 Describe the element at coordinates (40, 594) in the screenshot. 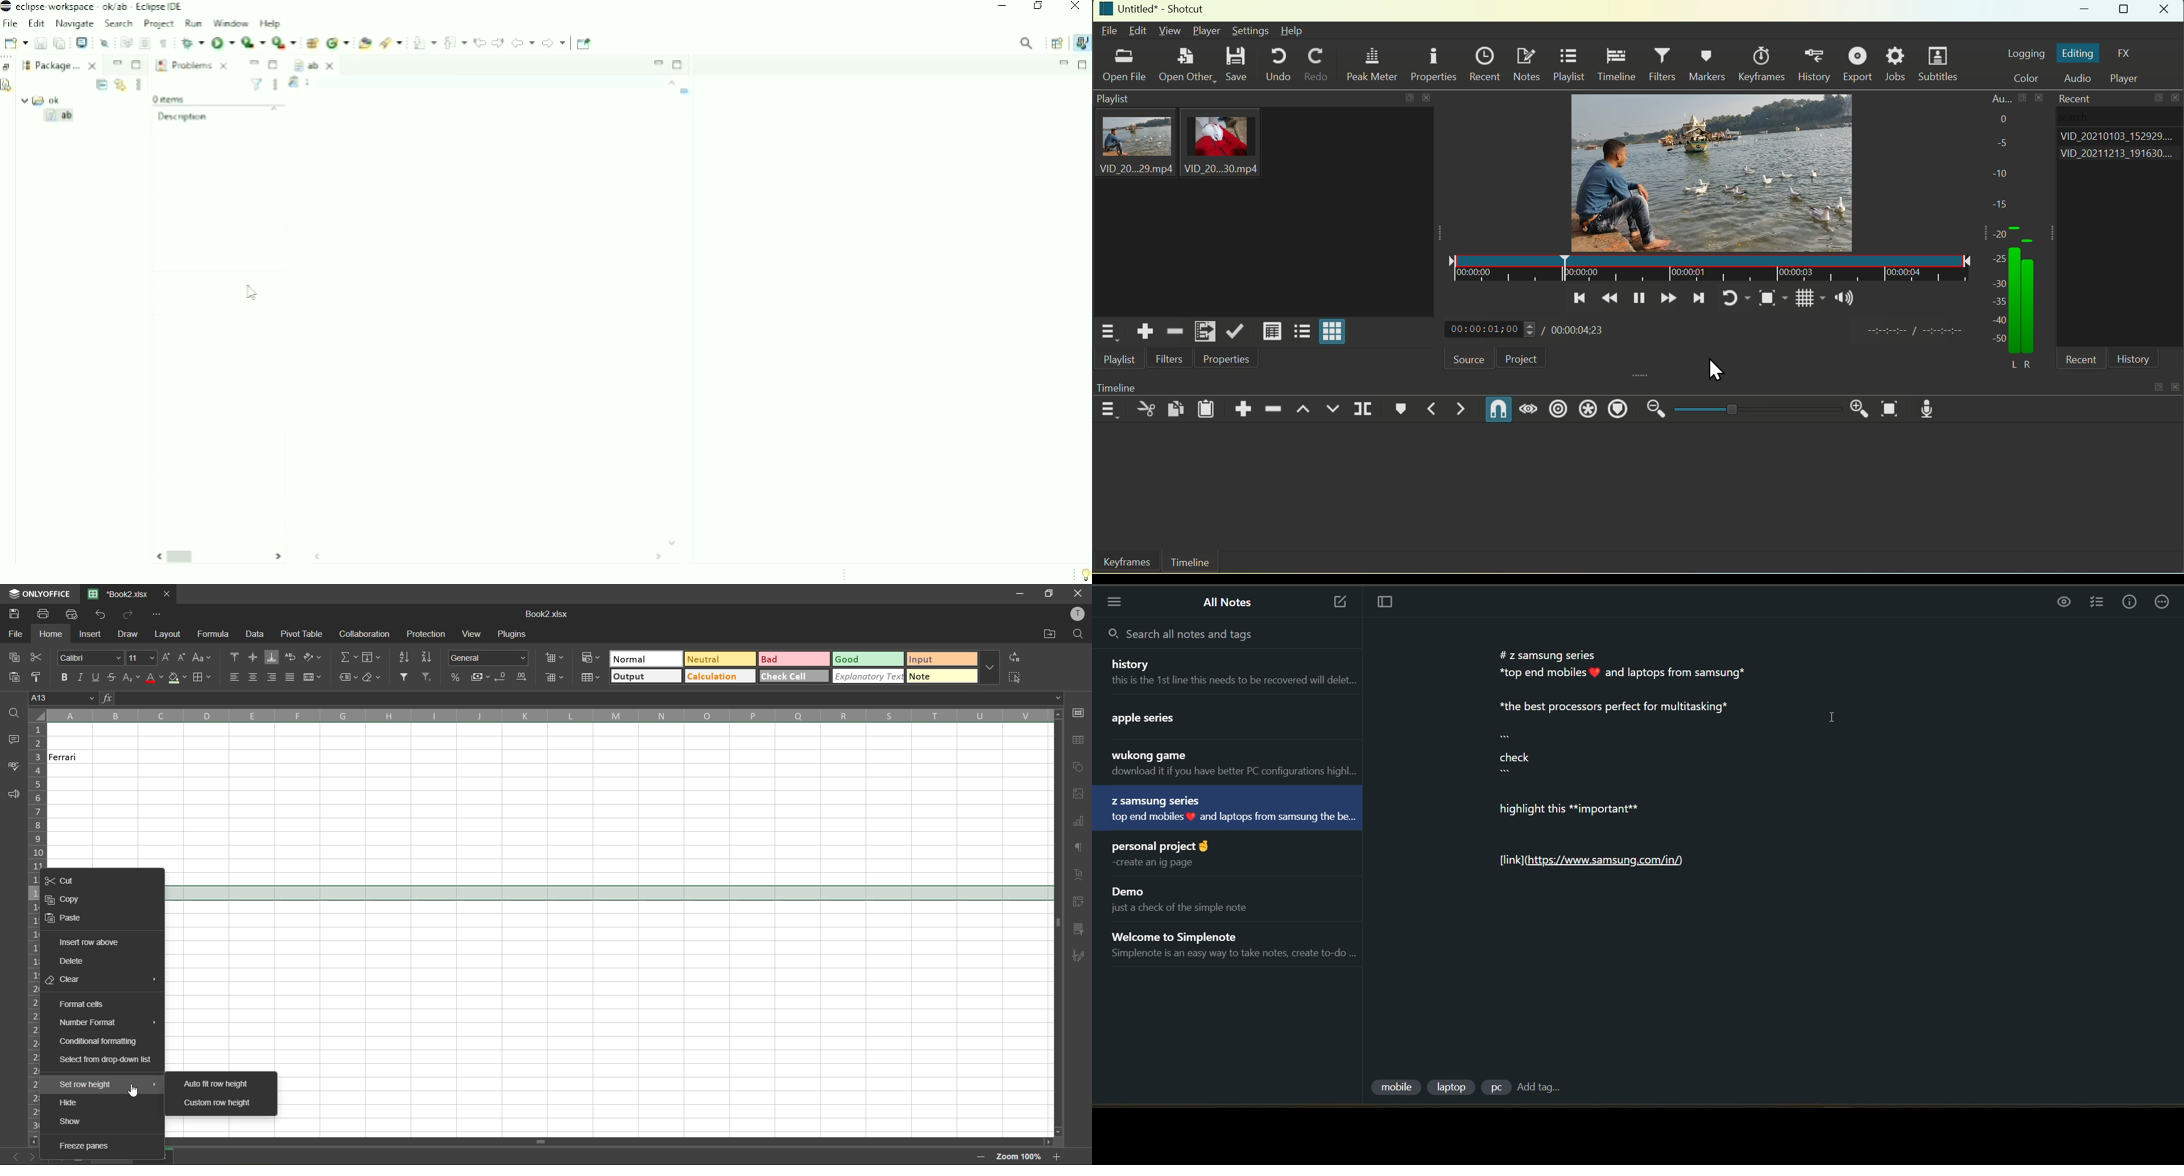

I see `app name` at that location.